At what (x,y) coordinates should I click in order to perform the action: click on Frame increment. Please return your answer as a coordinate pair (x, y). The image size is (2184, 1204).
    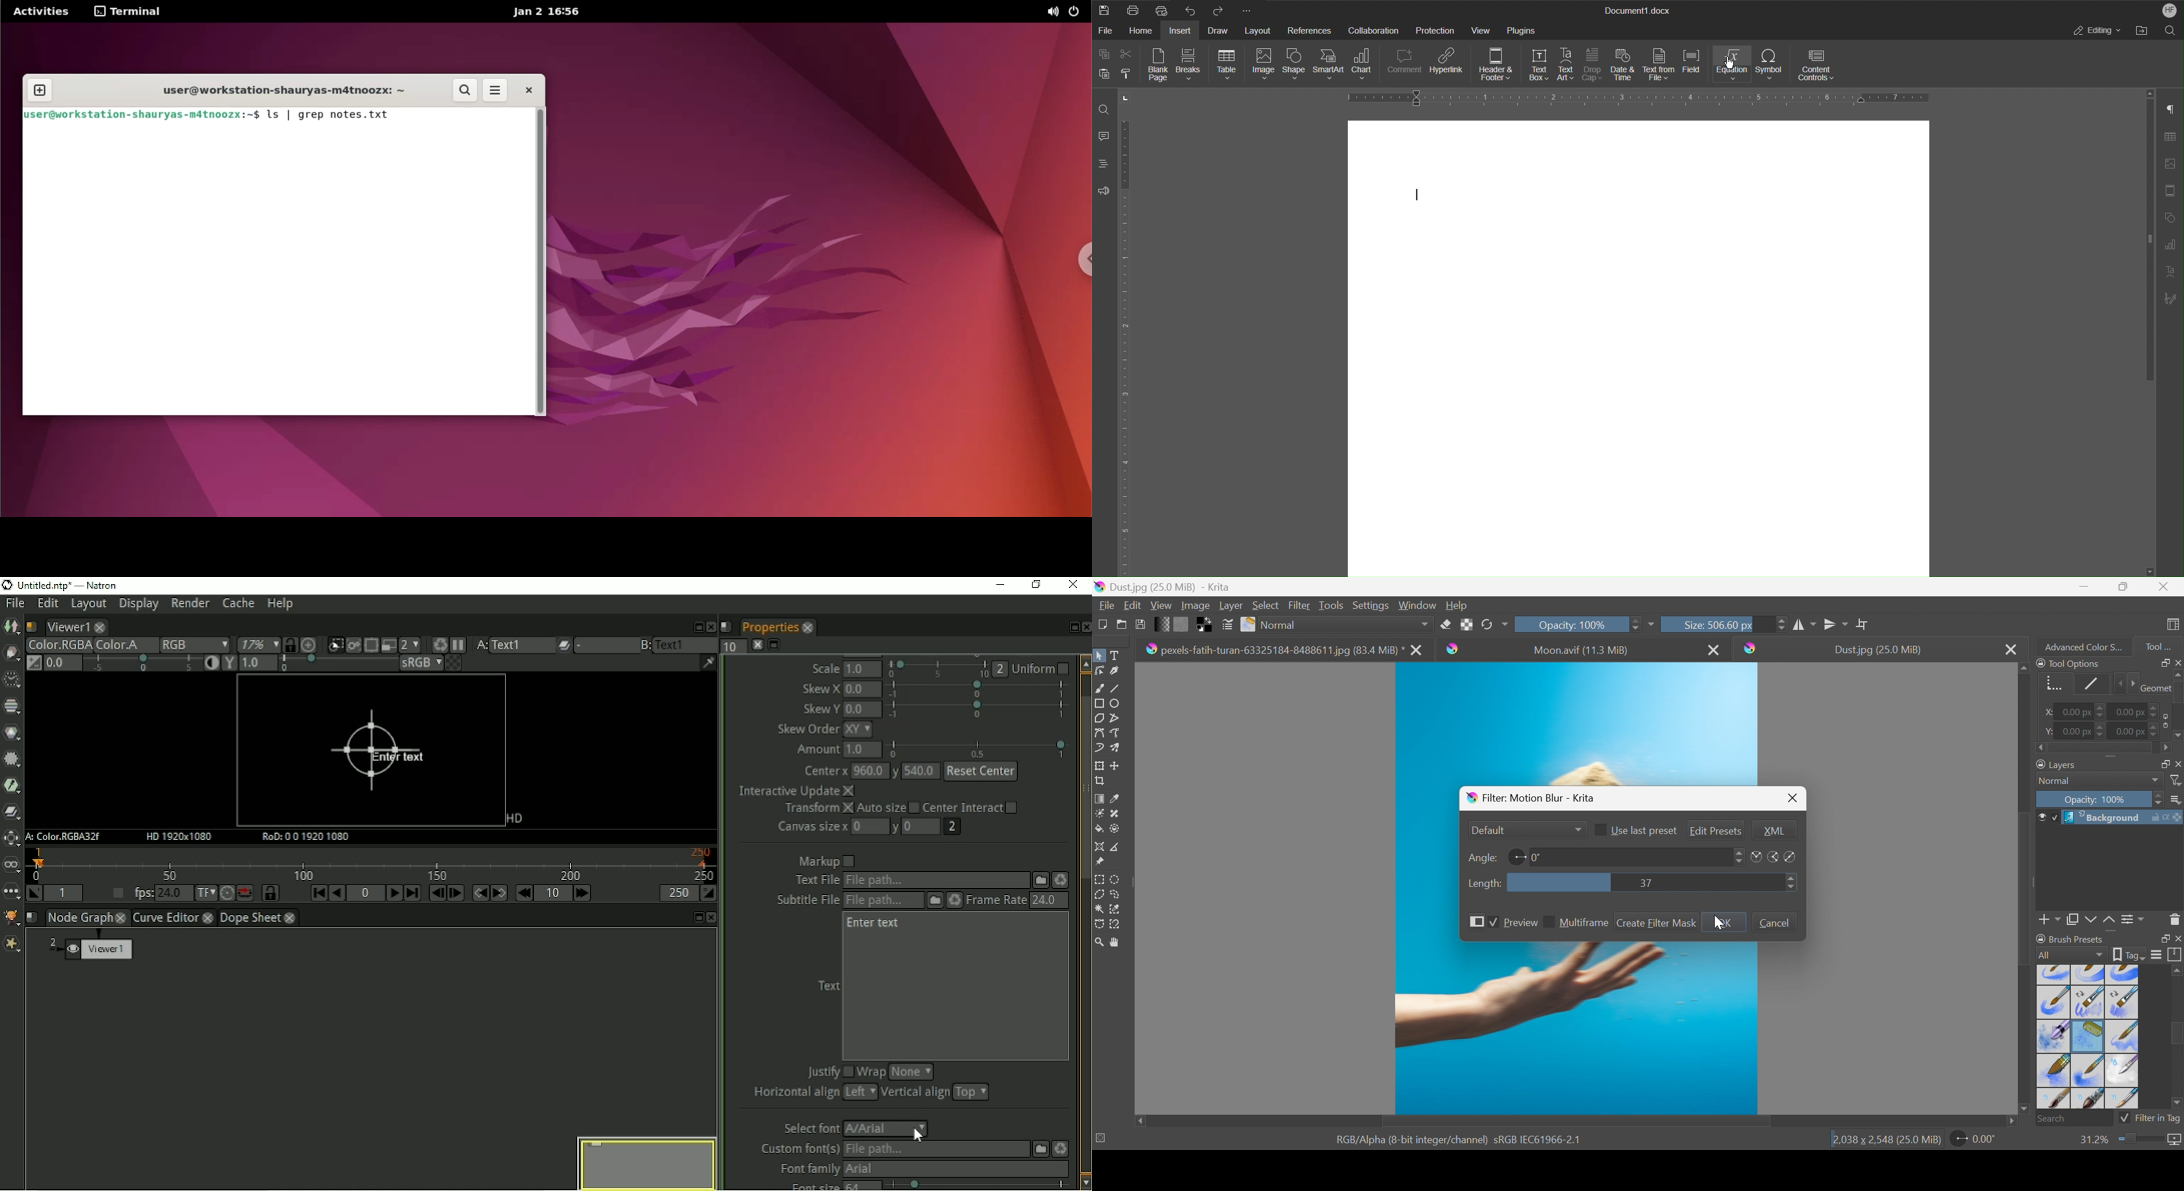
    Looking at the image, I should click on (554, 893).